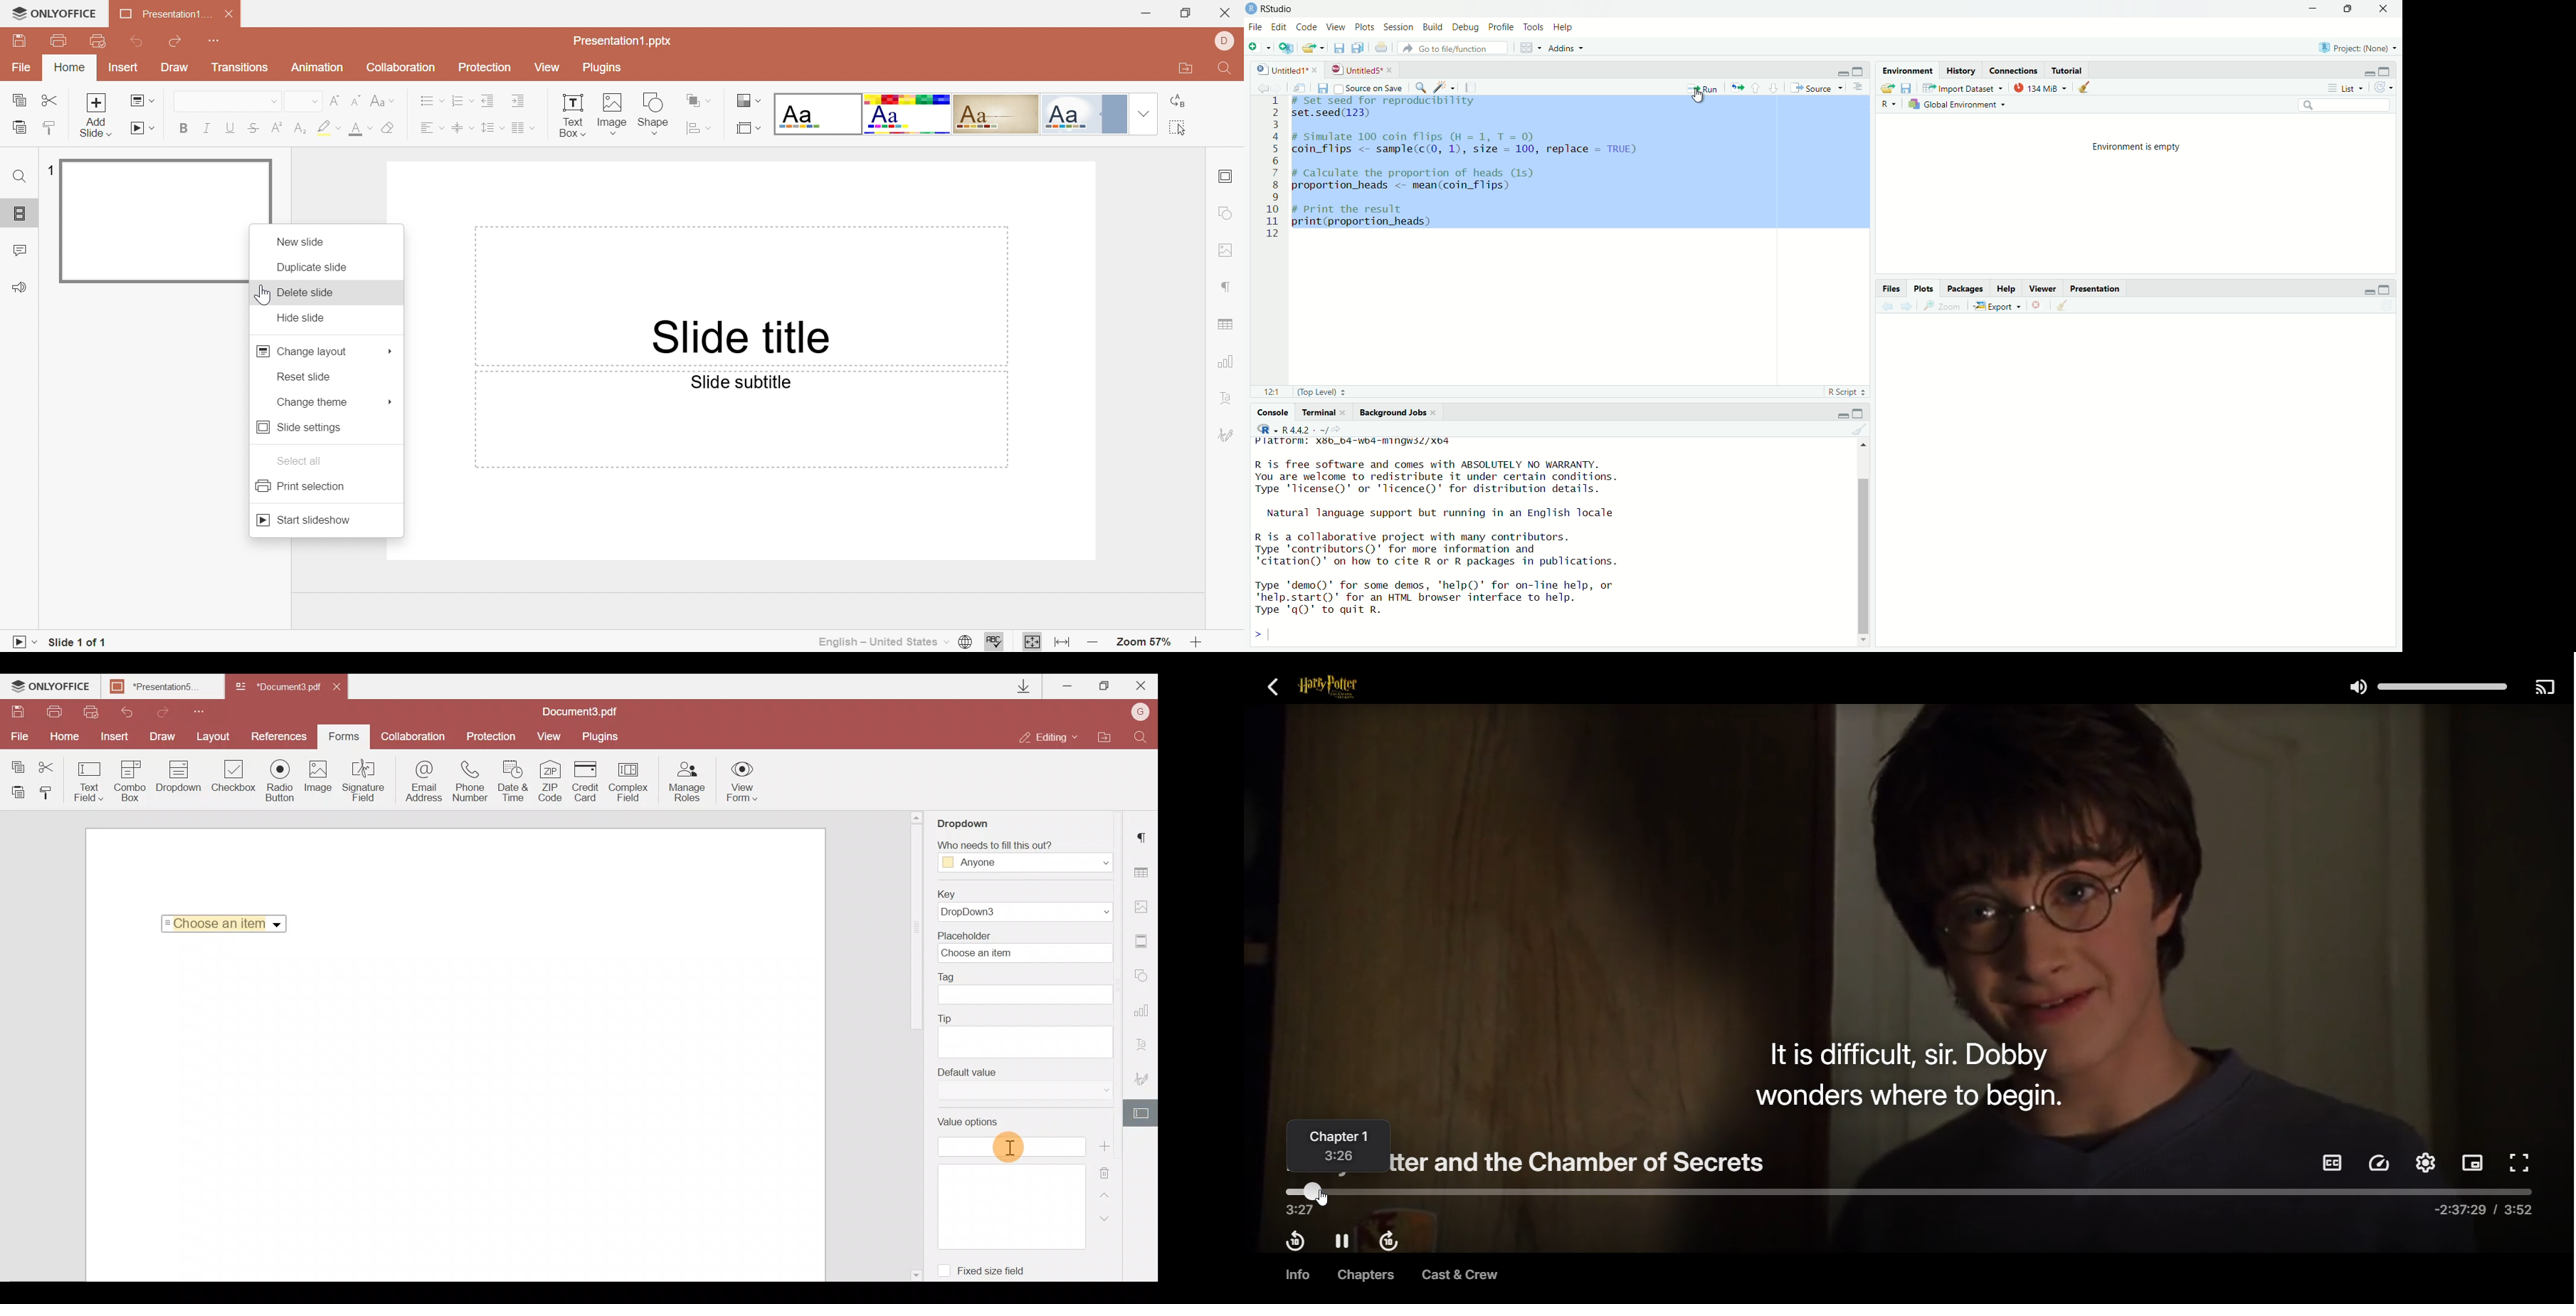 Image resolution: width=2576 pixels, height=1316 pixels. I want to click on untitled5, so click(1354, 69).